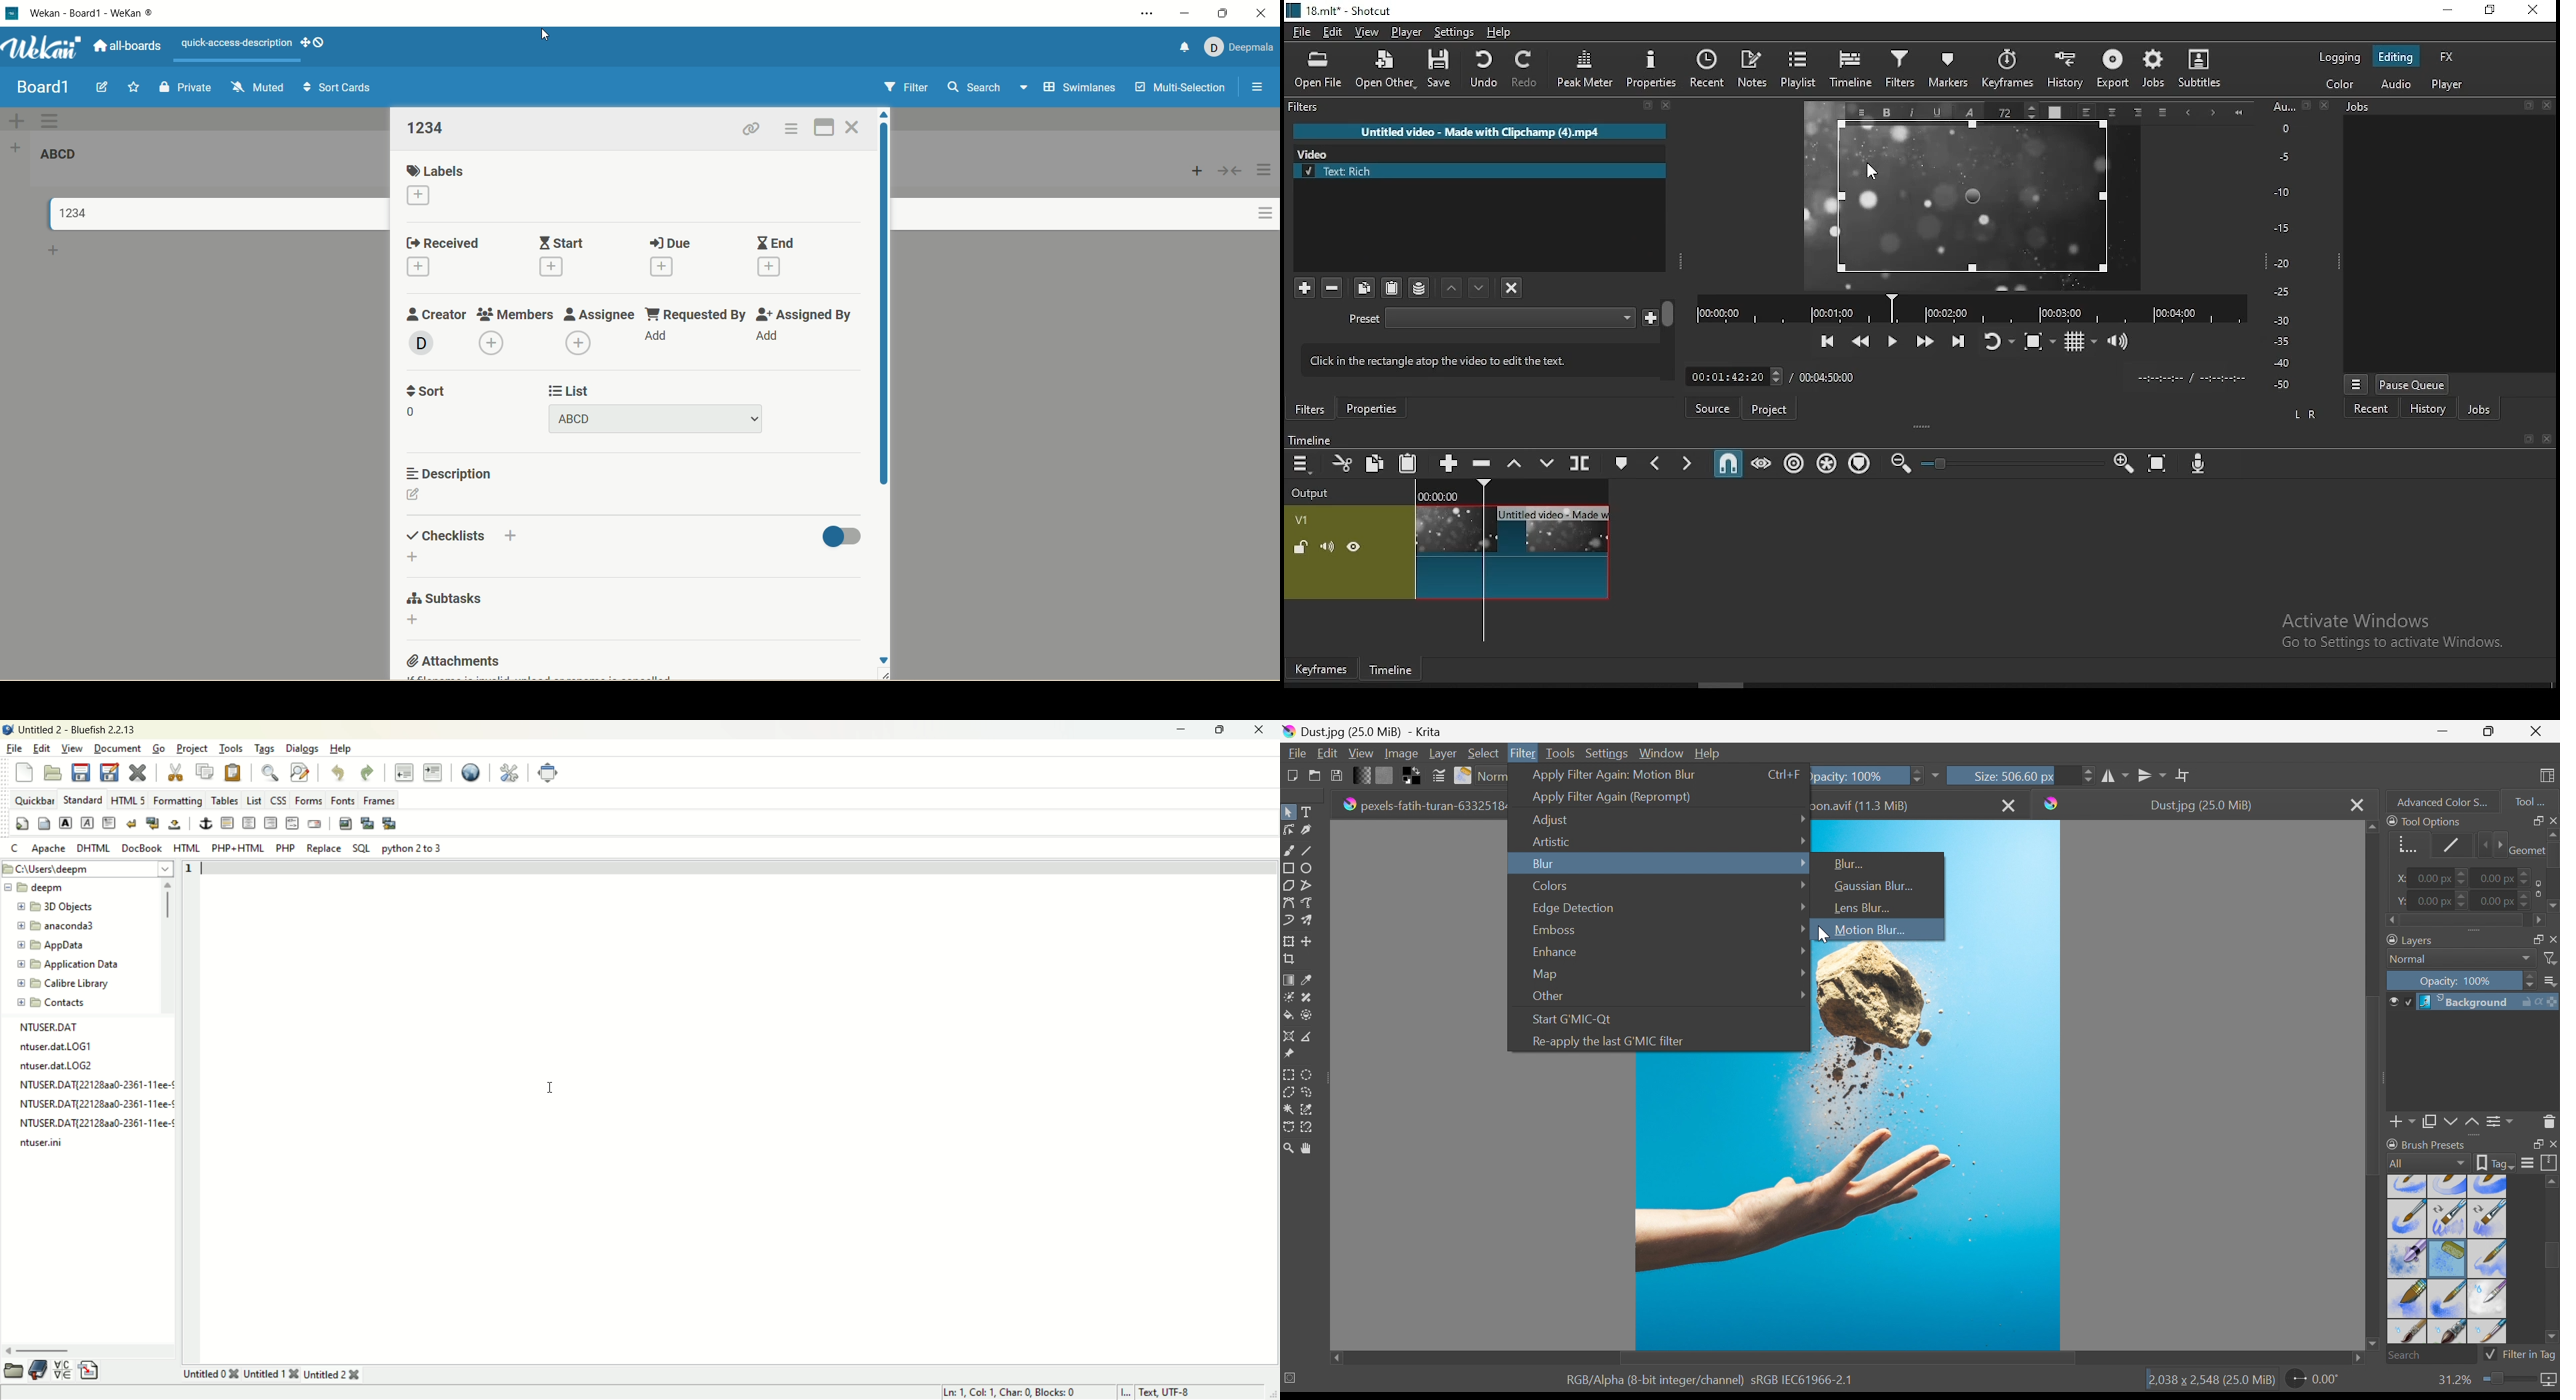 The width and height of the screenshot is (2576, 1400). What do you see at coordinates (2464, 921) in the screenshot?
I see `Slider` at bounding box center [2464, 921].